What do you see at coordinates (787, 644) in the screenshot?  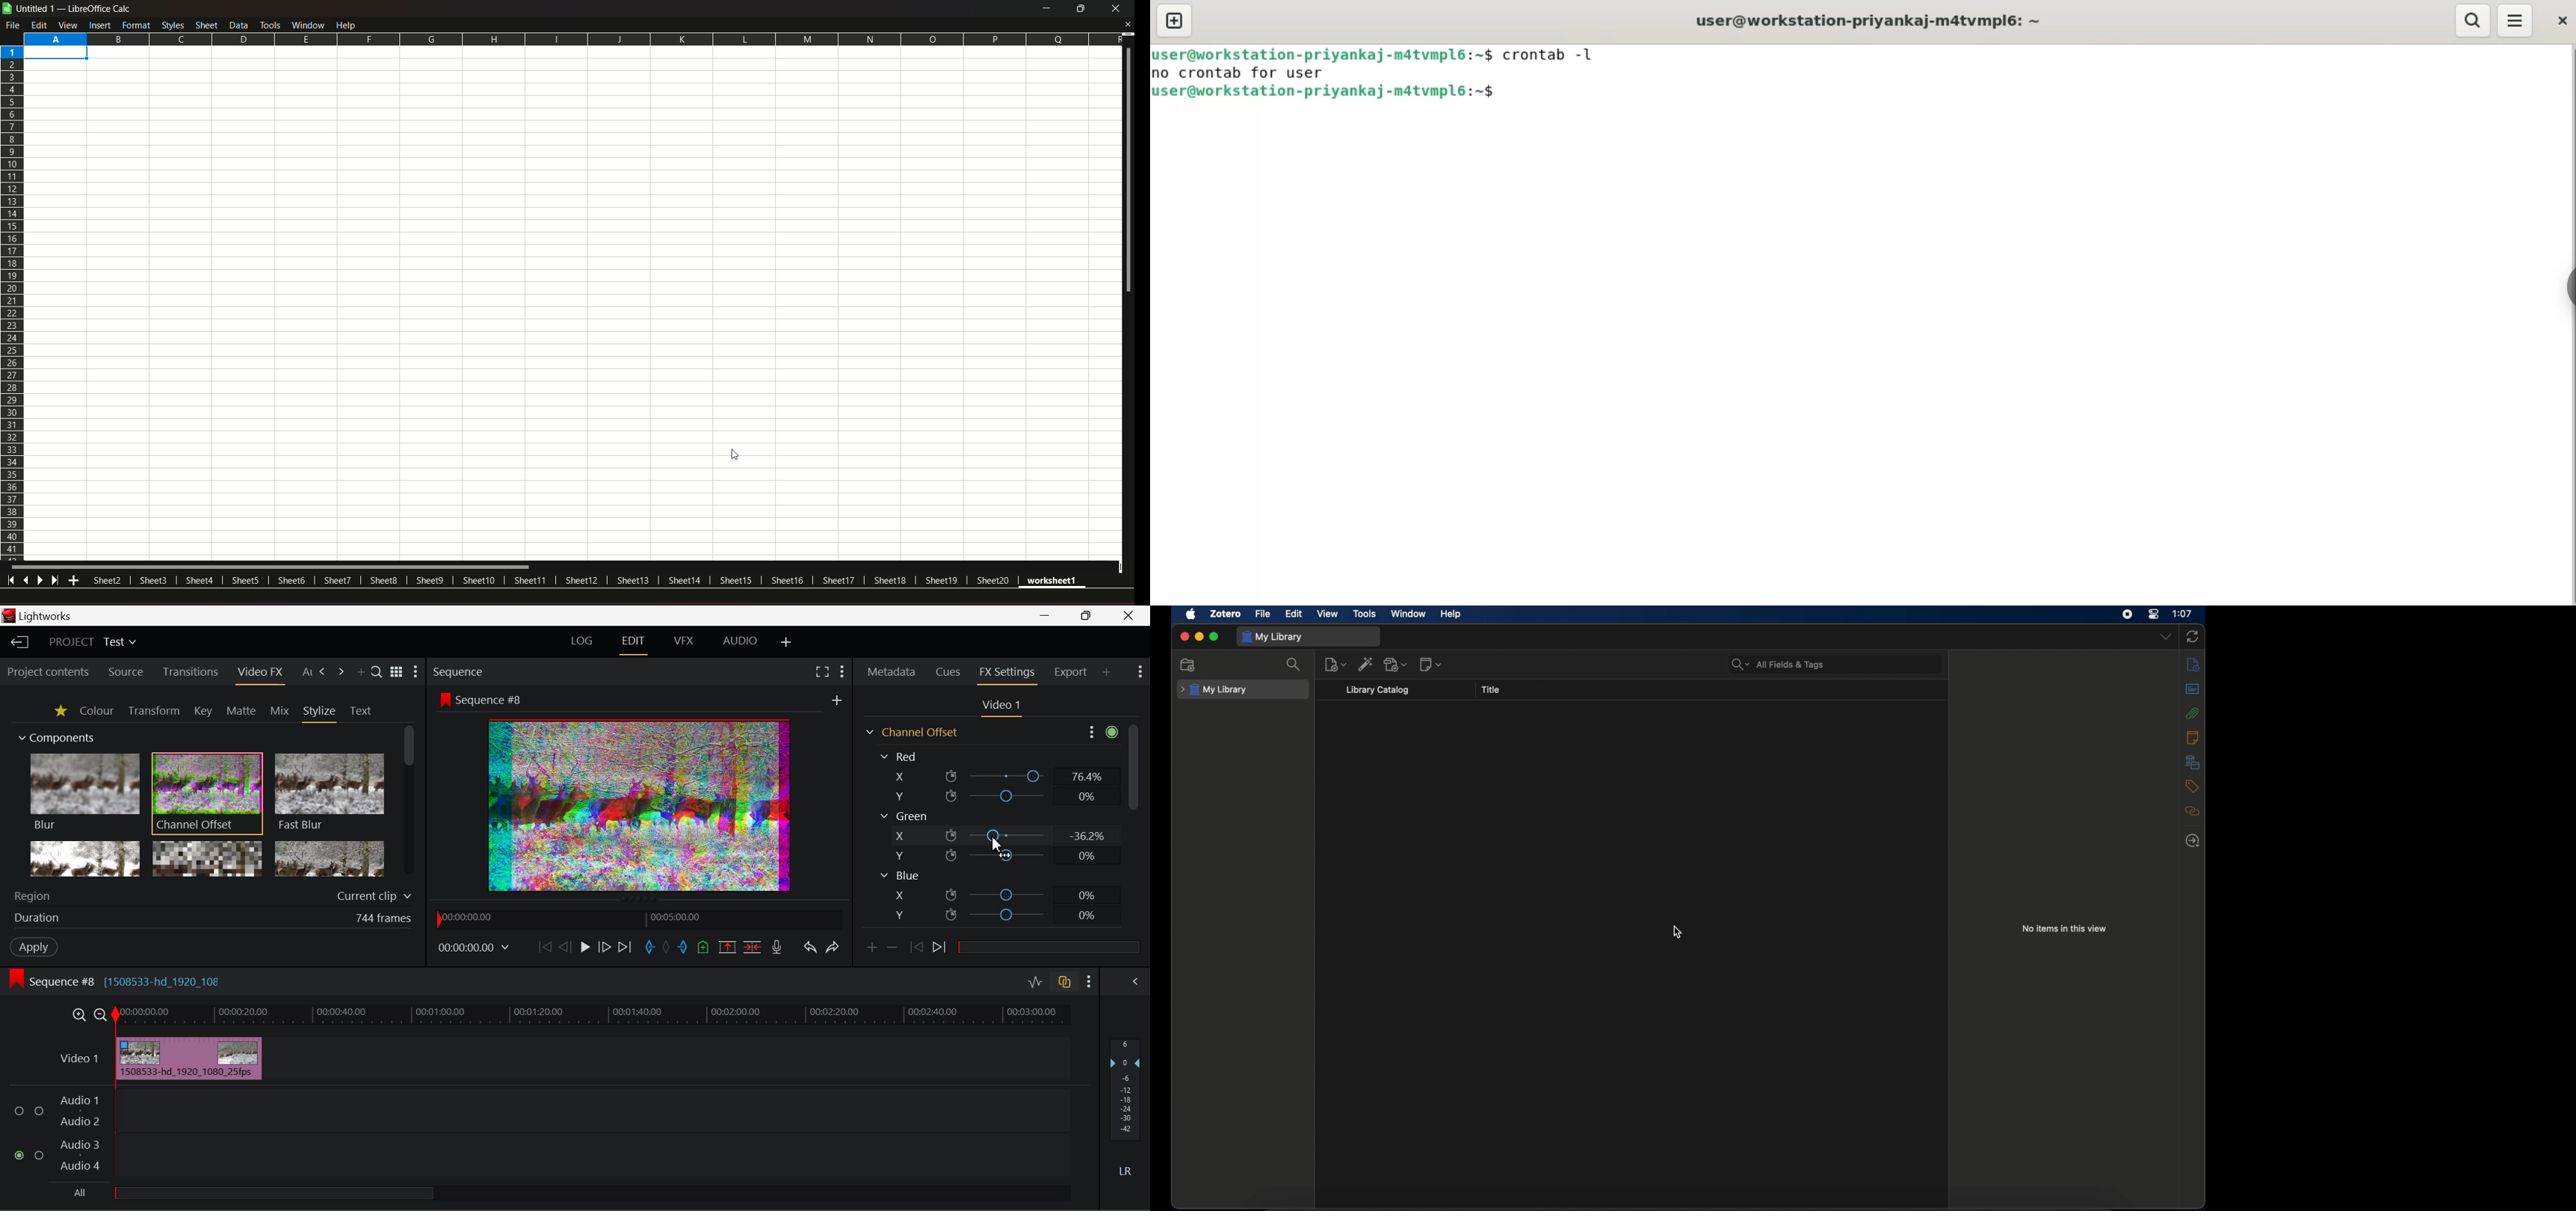 I see `Add Layout` at bounding box center [787, 644].